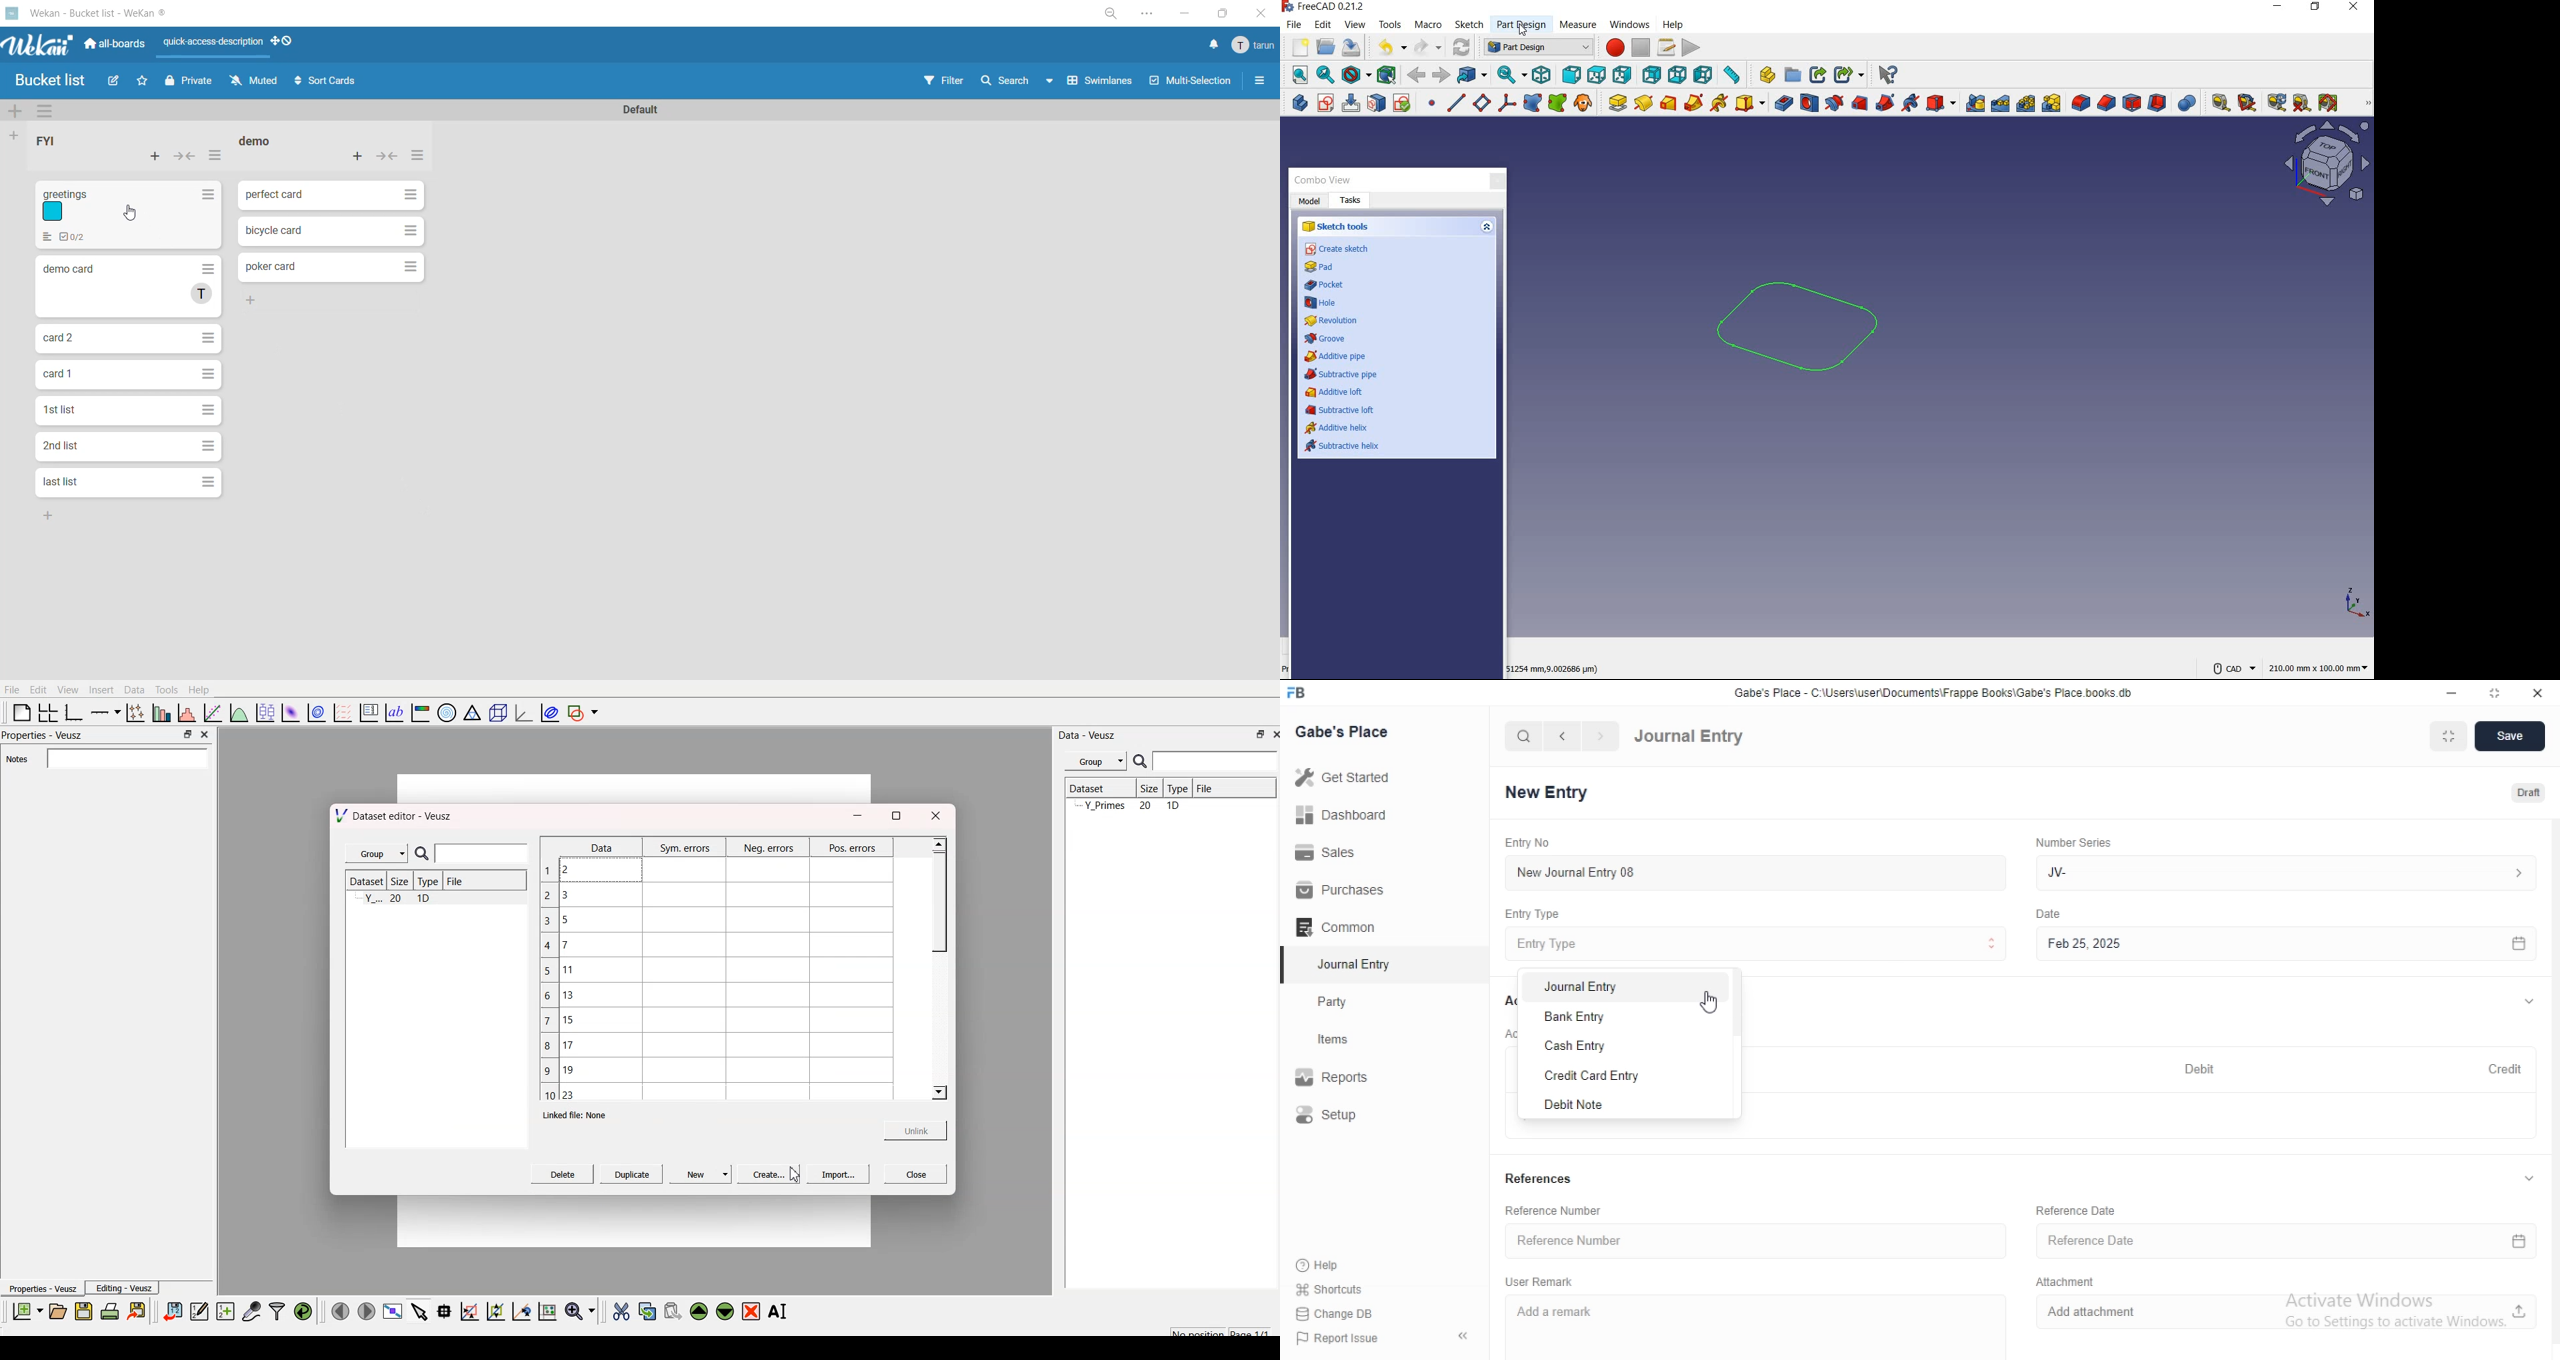 The width and height of the screenshot is (2576, 1372). I want to click on Items, so click(1352, 1041).